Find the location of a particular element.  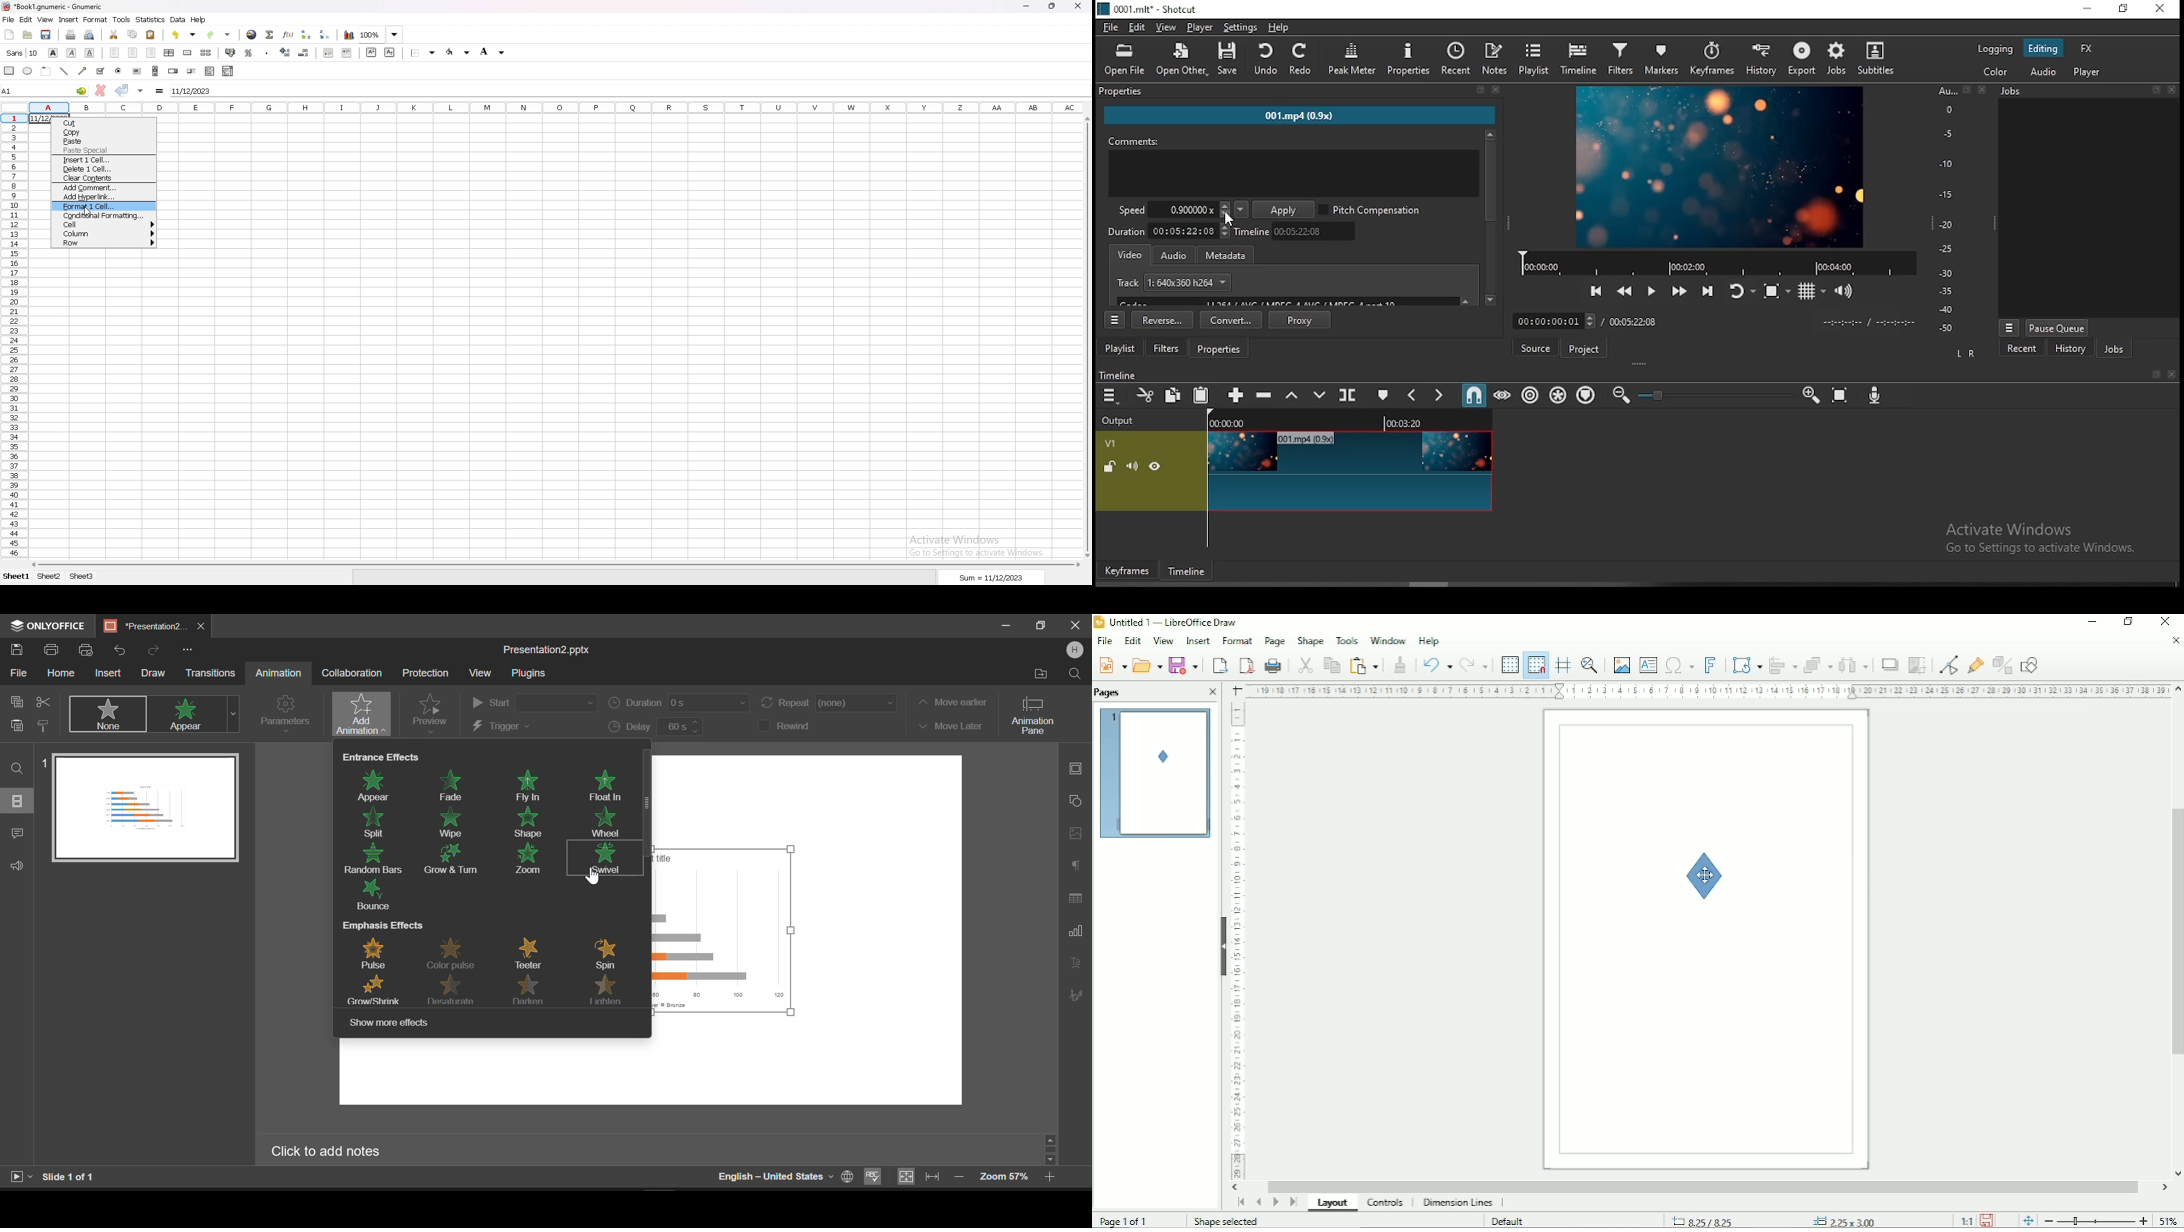

Effects Menu is located at coordinates (233, 714).